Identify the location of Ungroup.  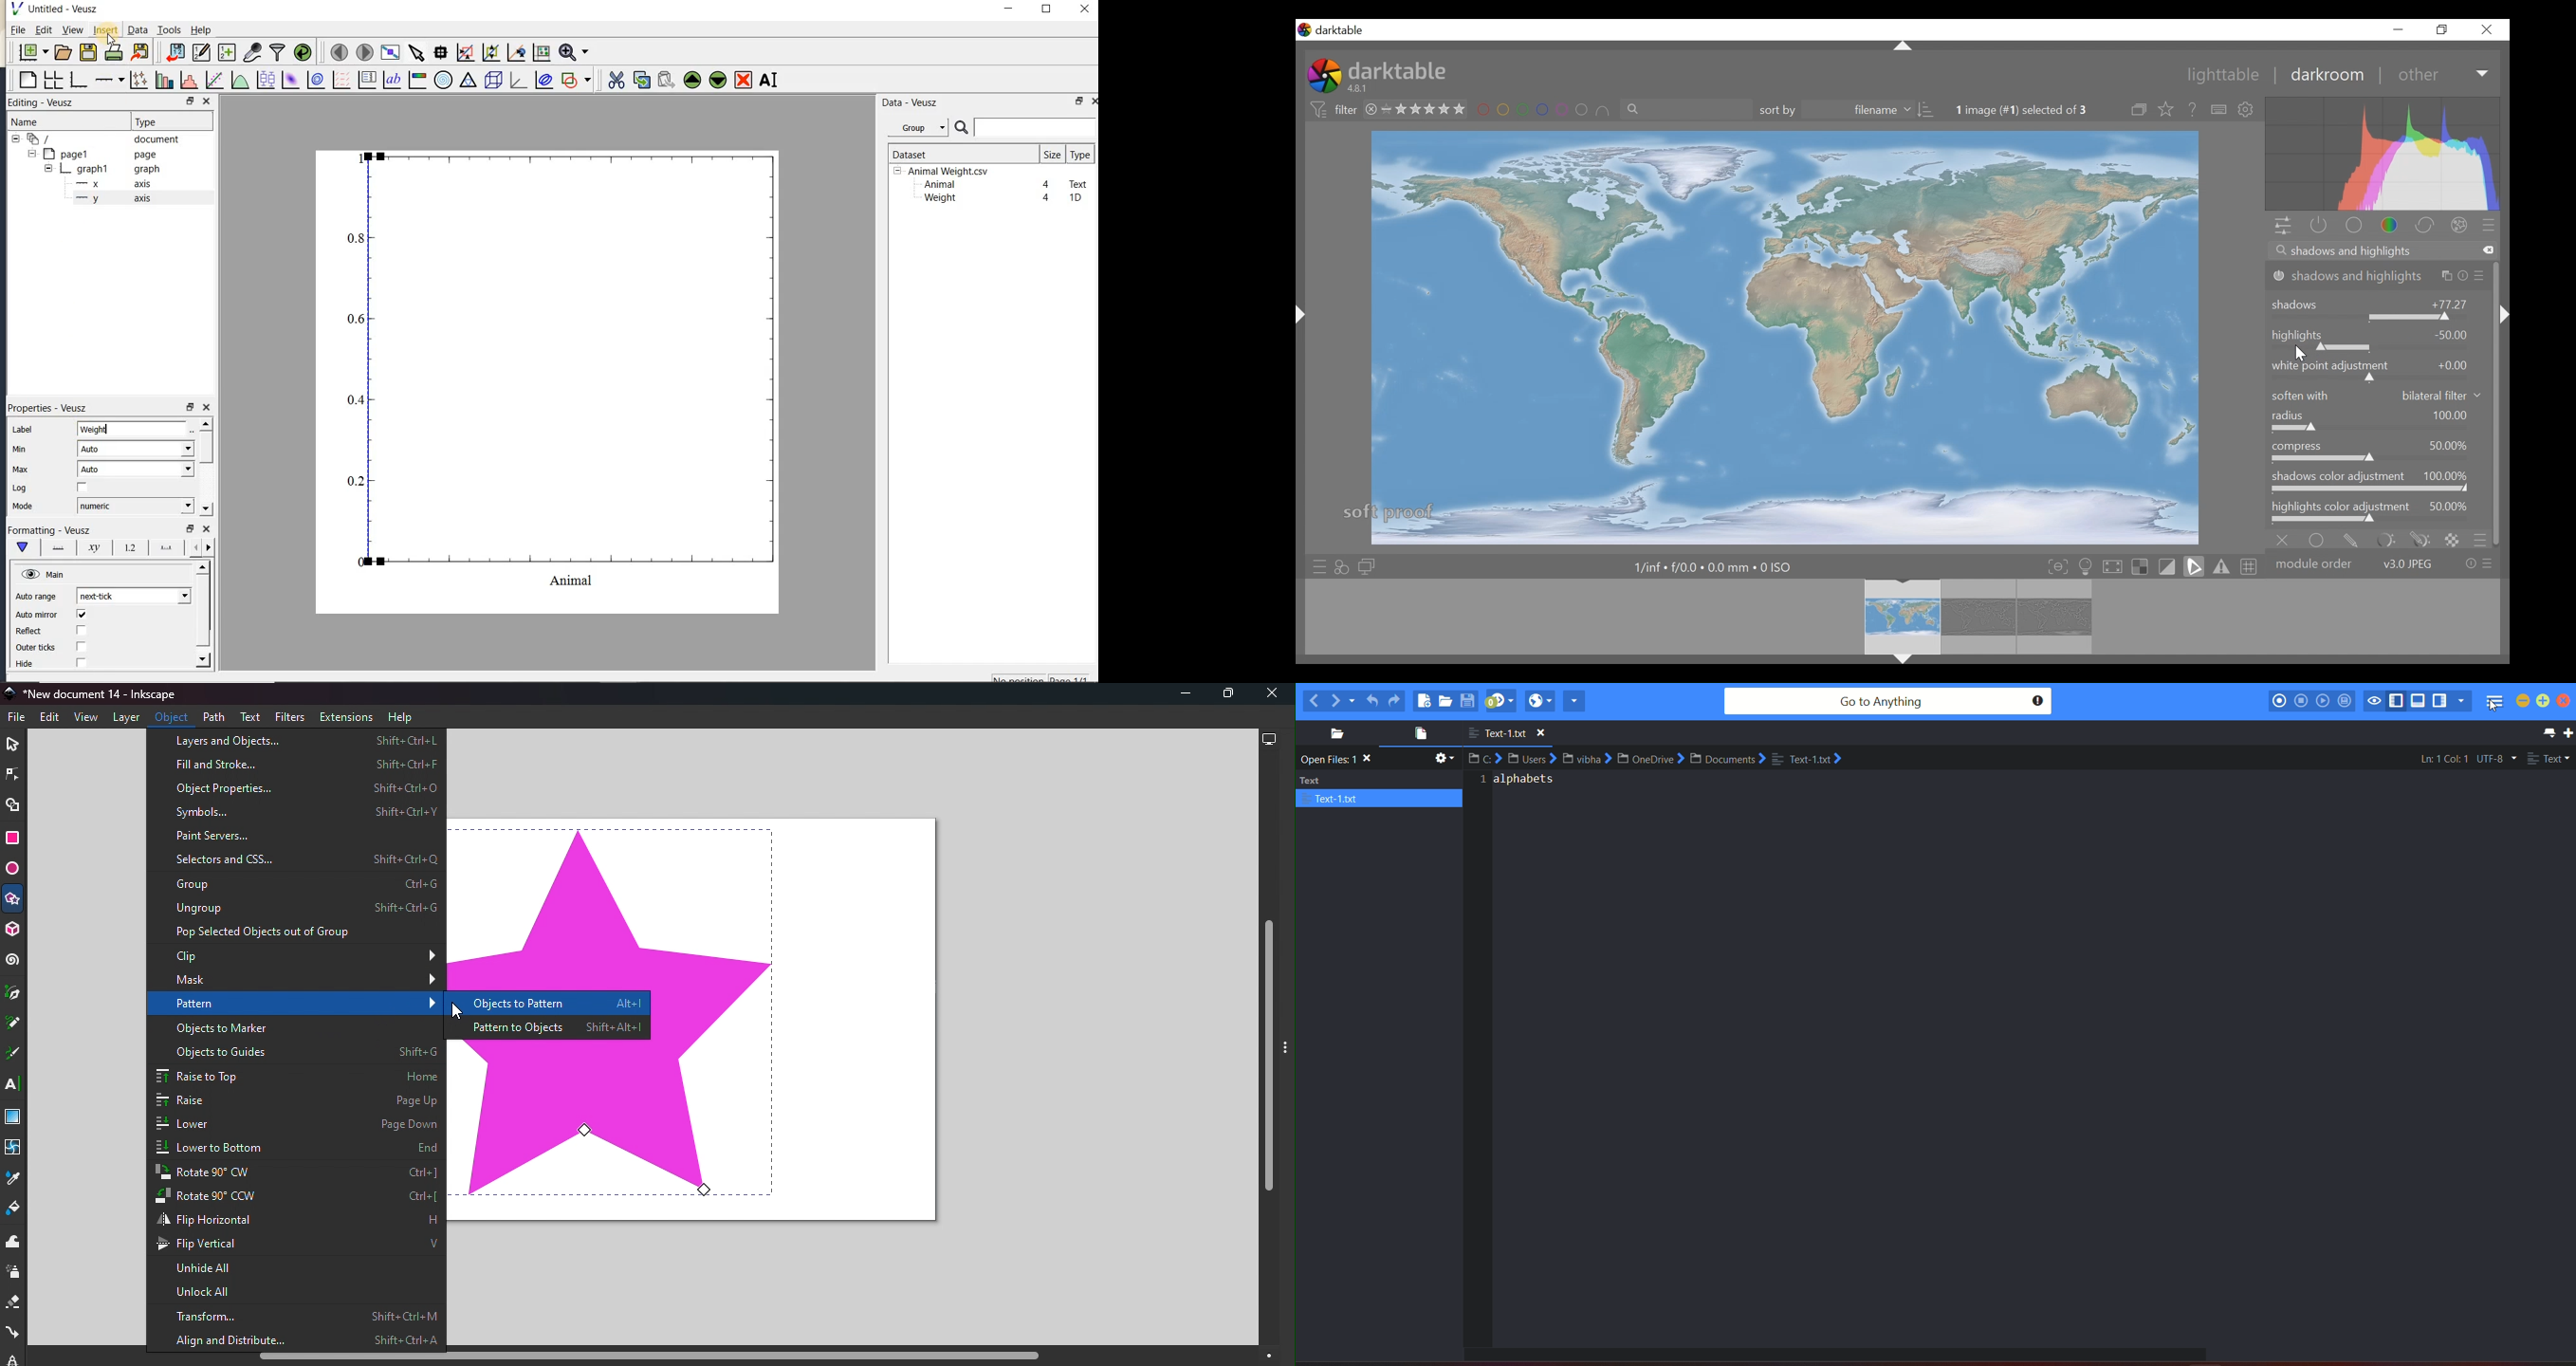
(305, 906).